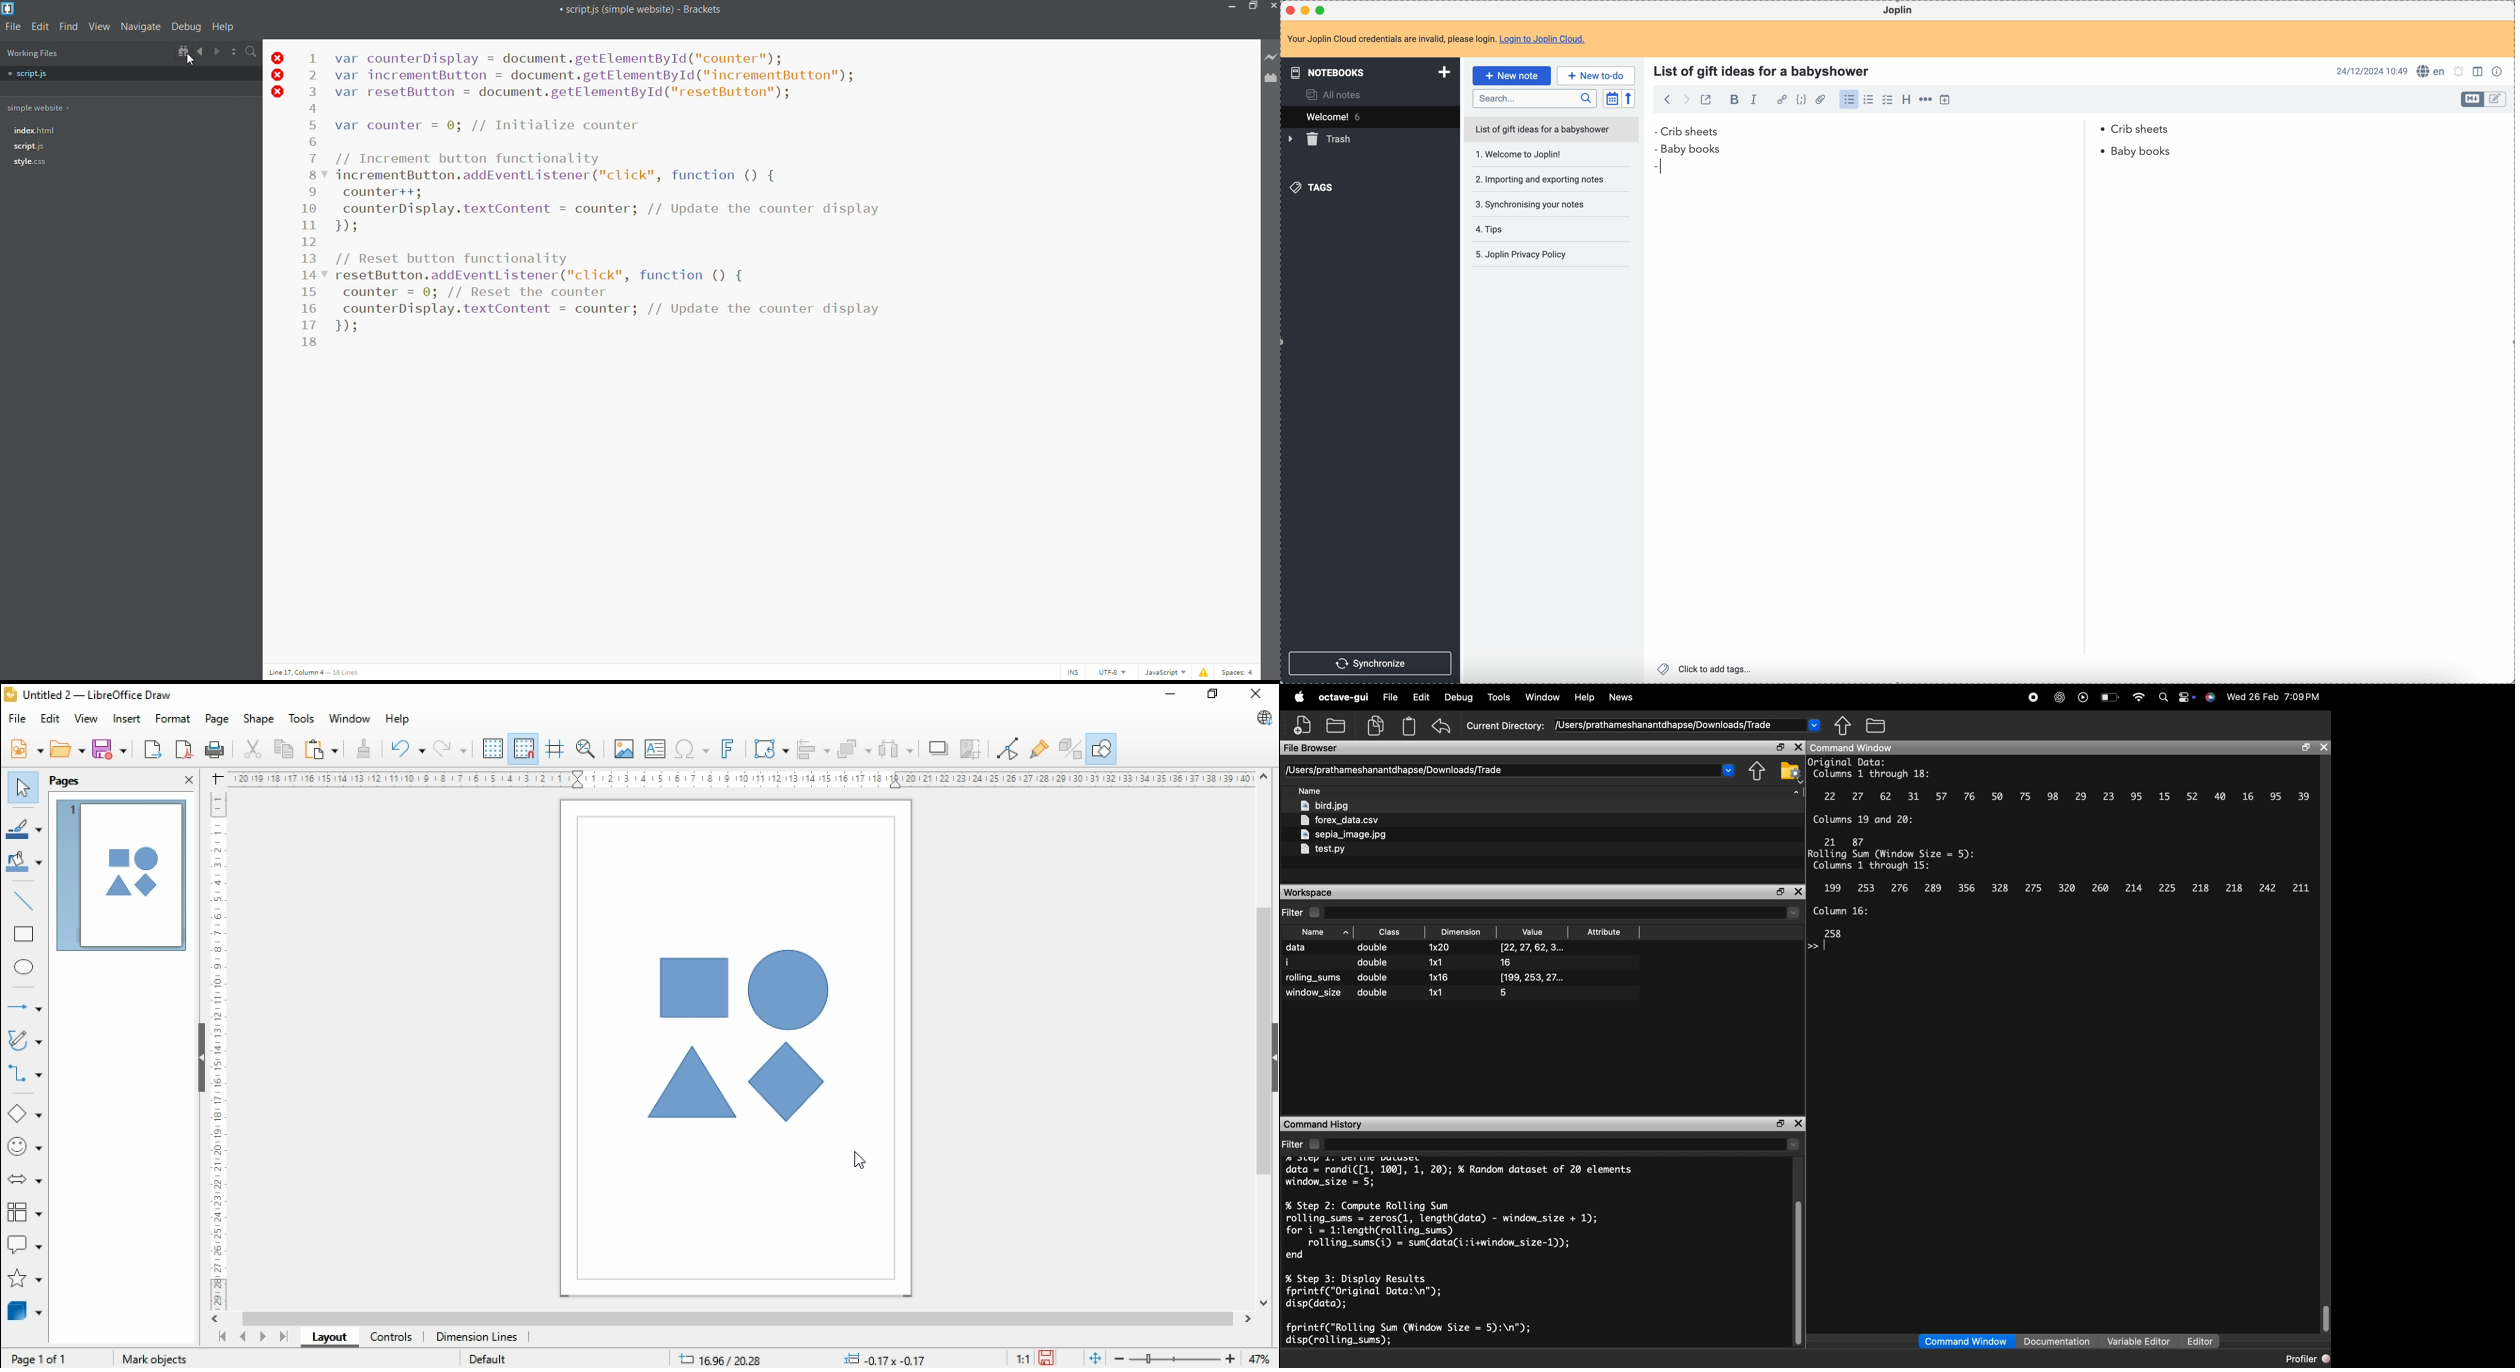 This screenshot has width=2520, height=1372. Describe the element at coordinates (1734, 101) in the screenshot. I see `bold` at that location.